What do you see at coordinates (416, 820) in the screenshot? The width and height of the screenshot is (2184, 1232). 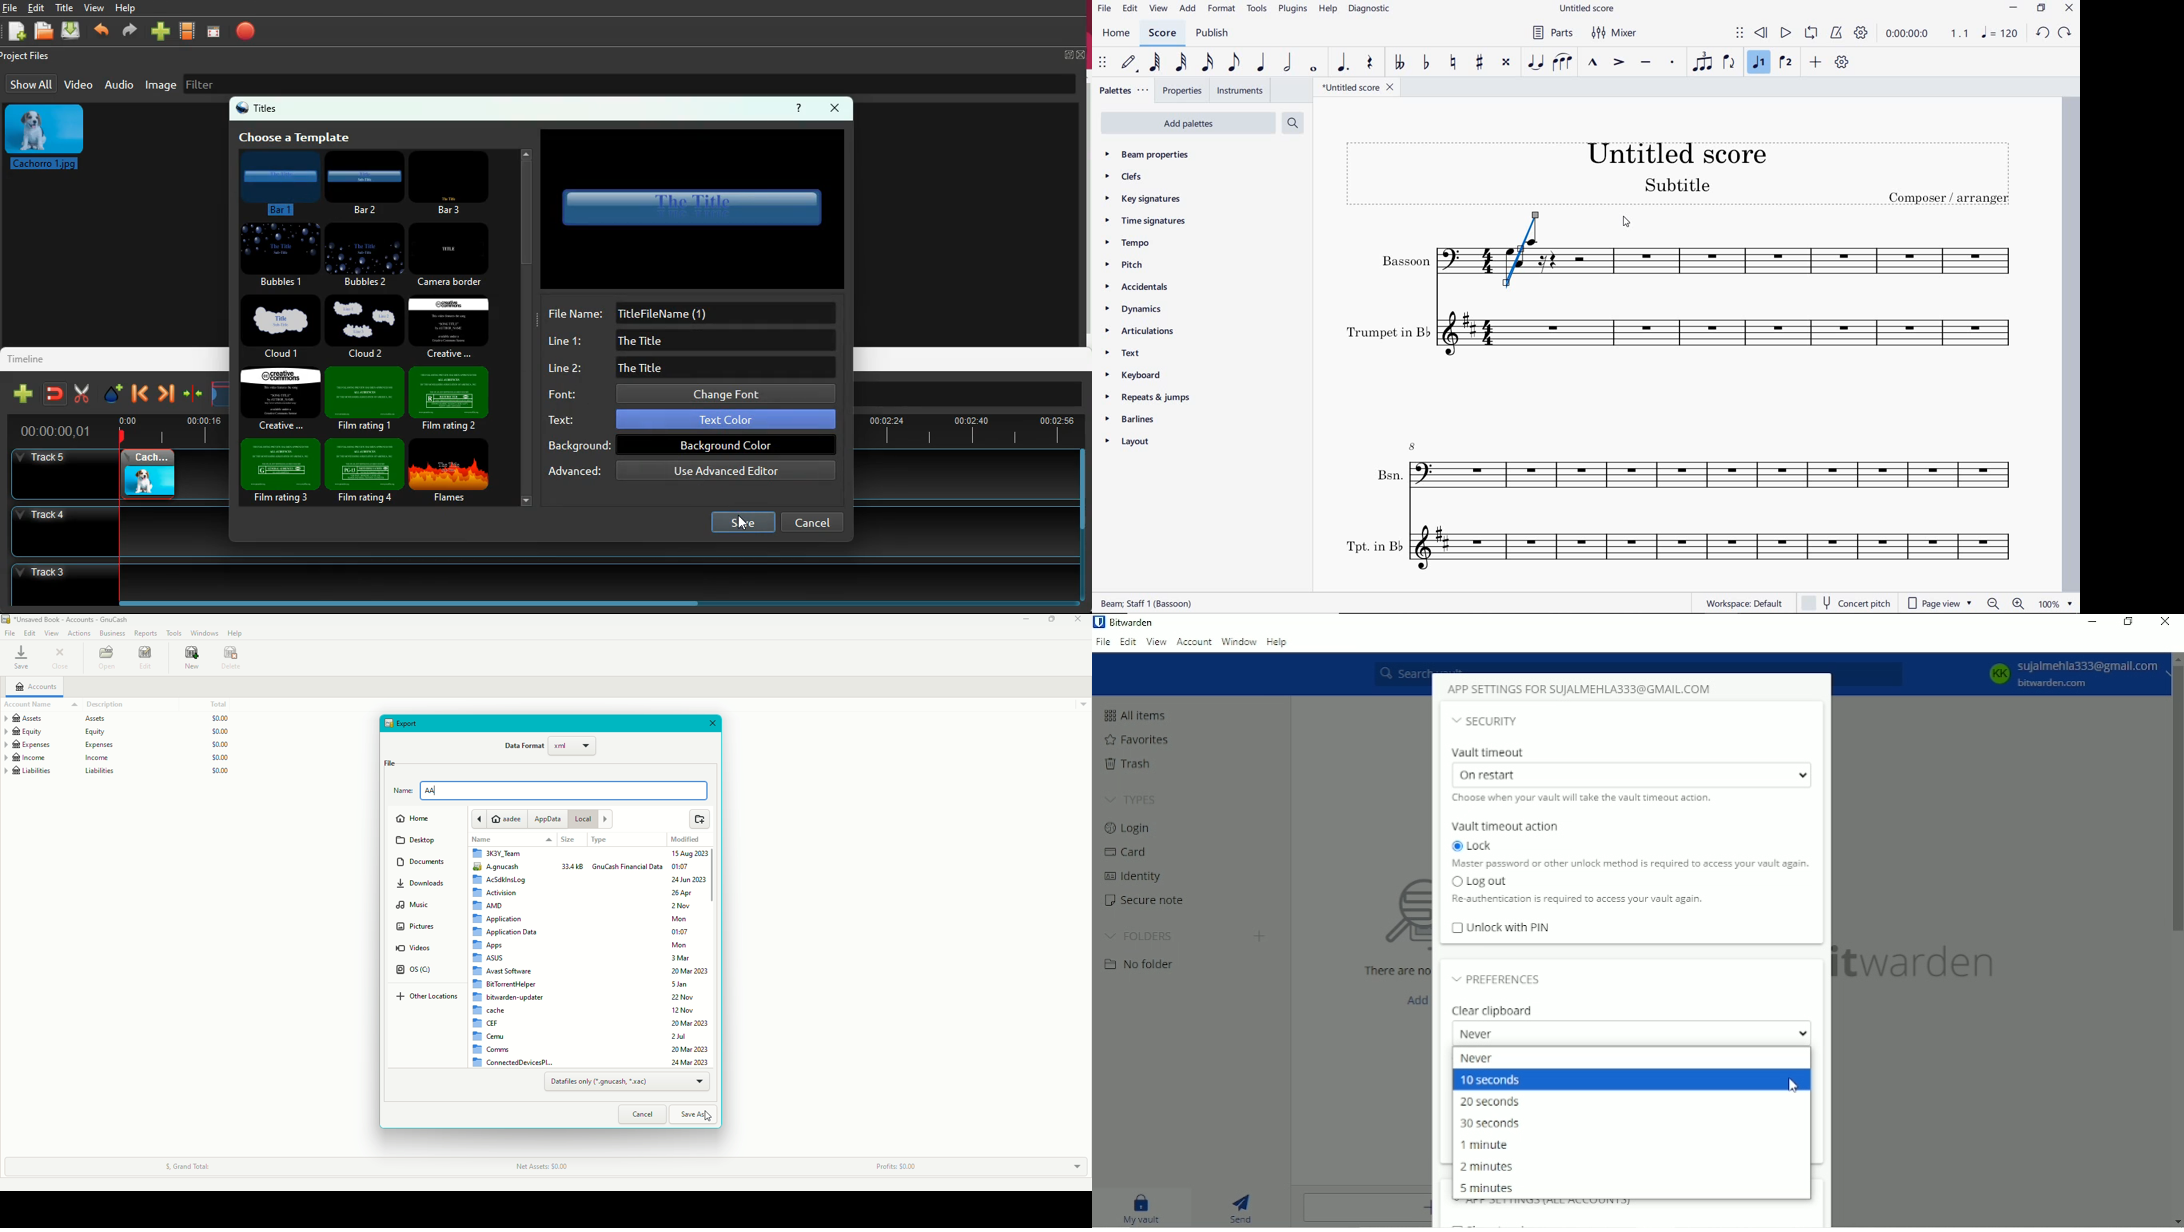 I see `Home` at bounding box center [416, 820].